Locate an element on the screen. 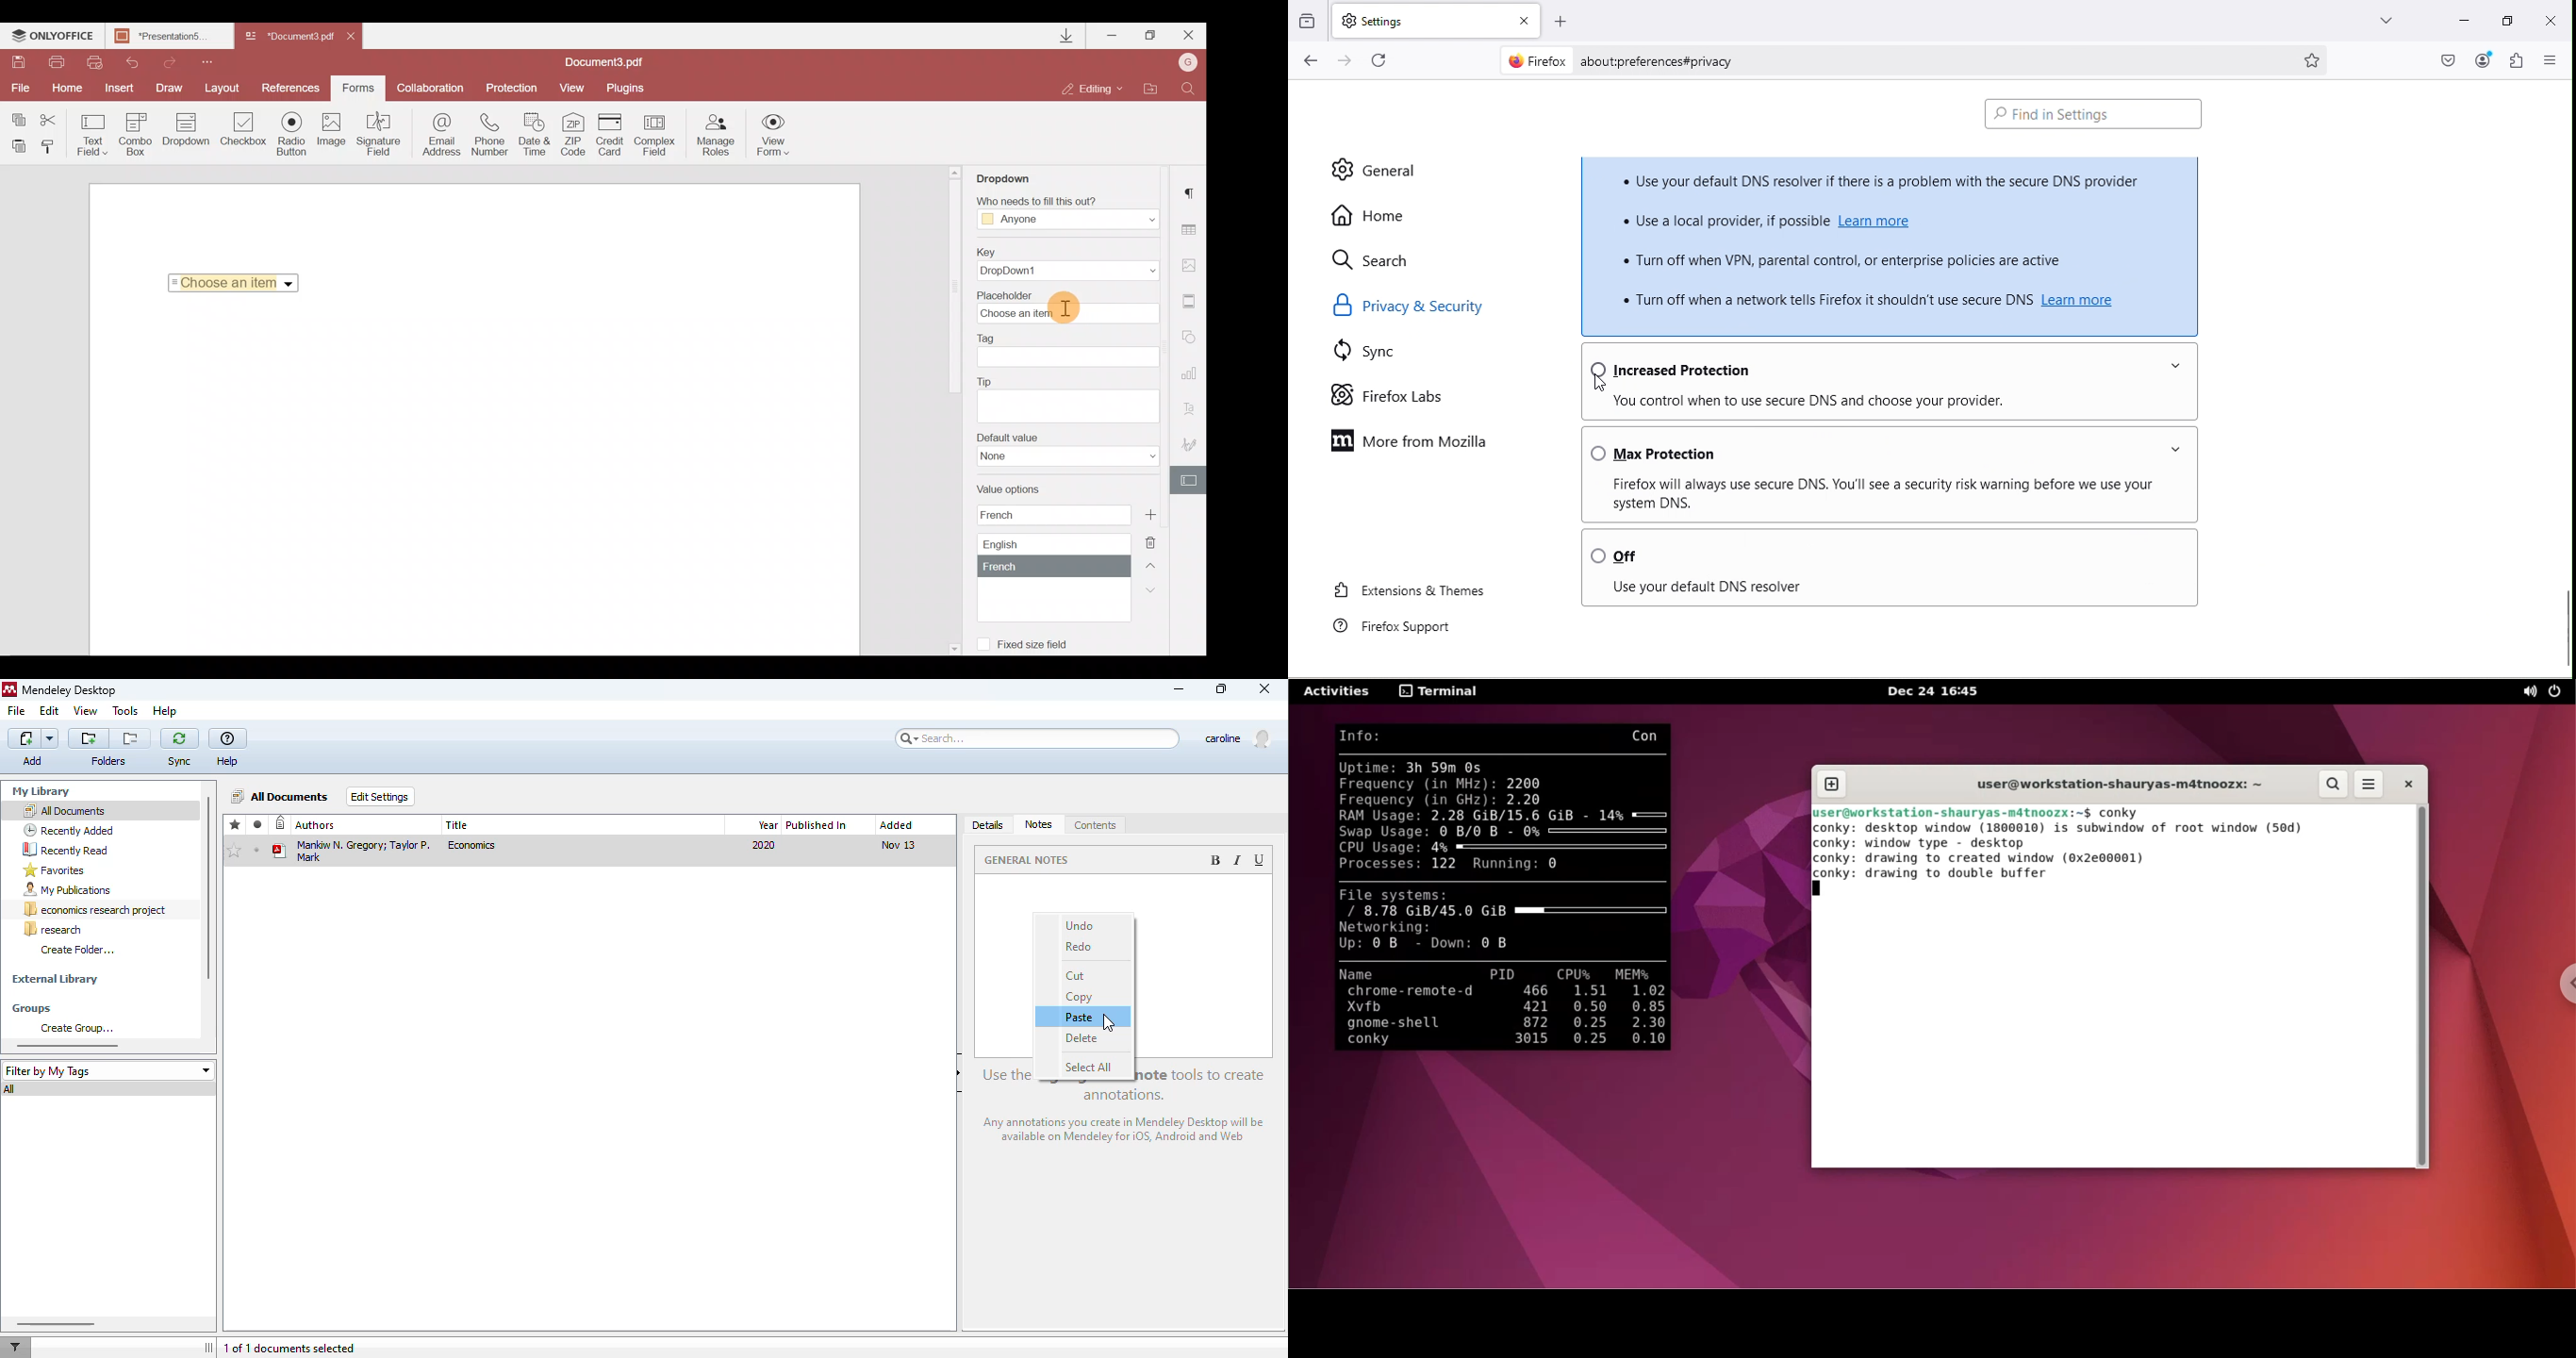 The image size is (2576, 1372). horizontal scroll bar is located at coordinates (54, 1323).